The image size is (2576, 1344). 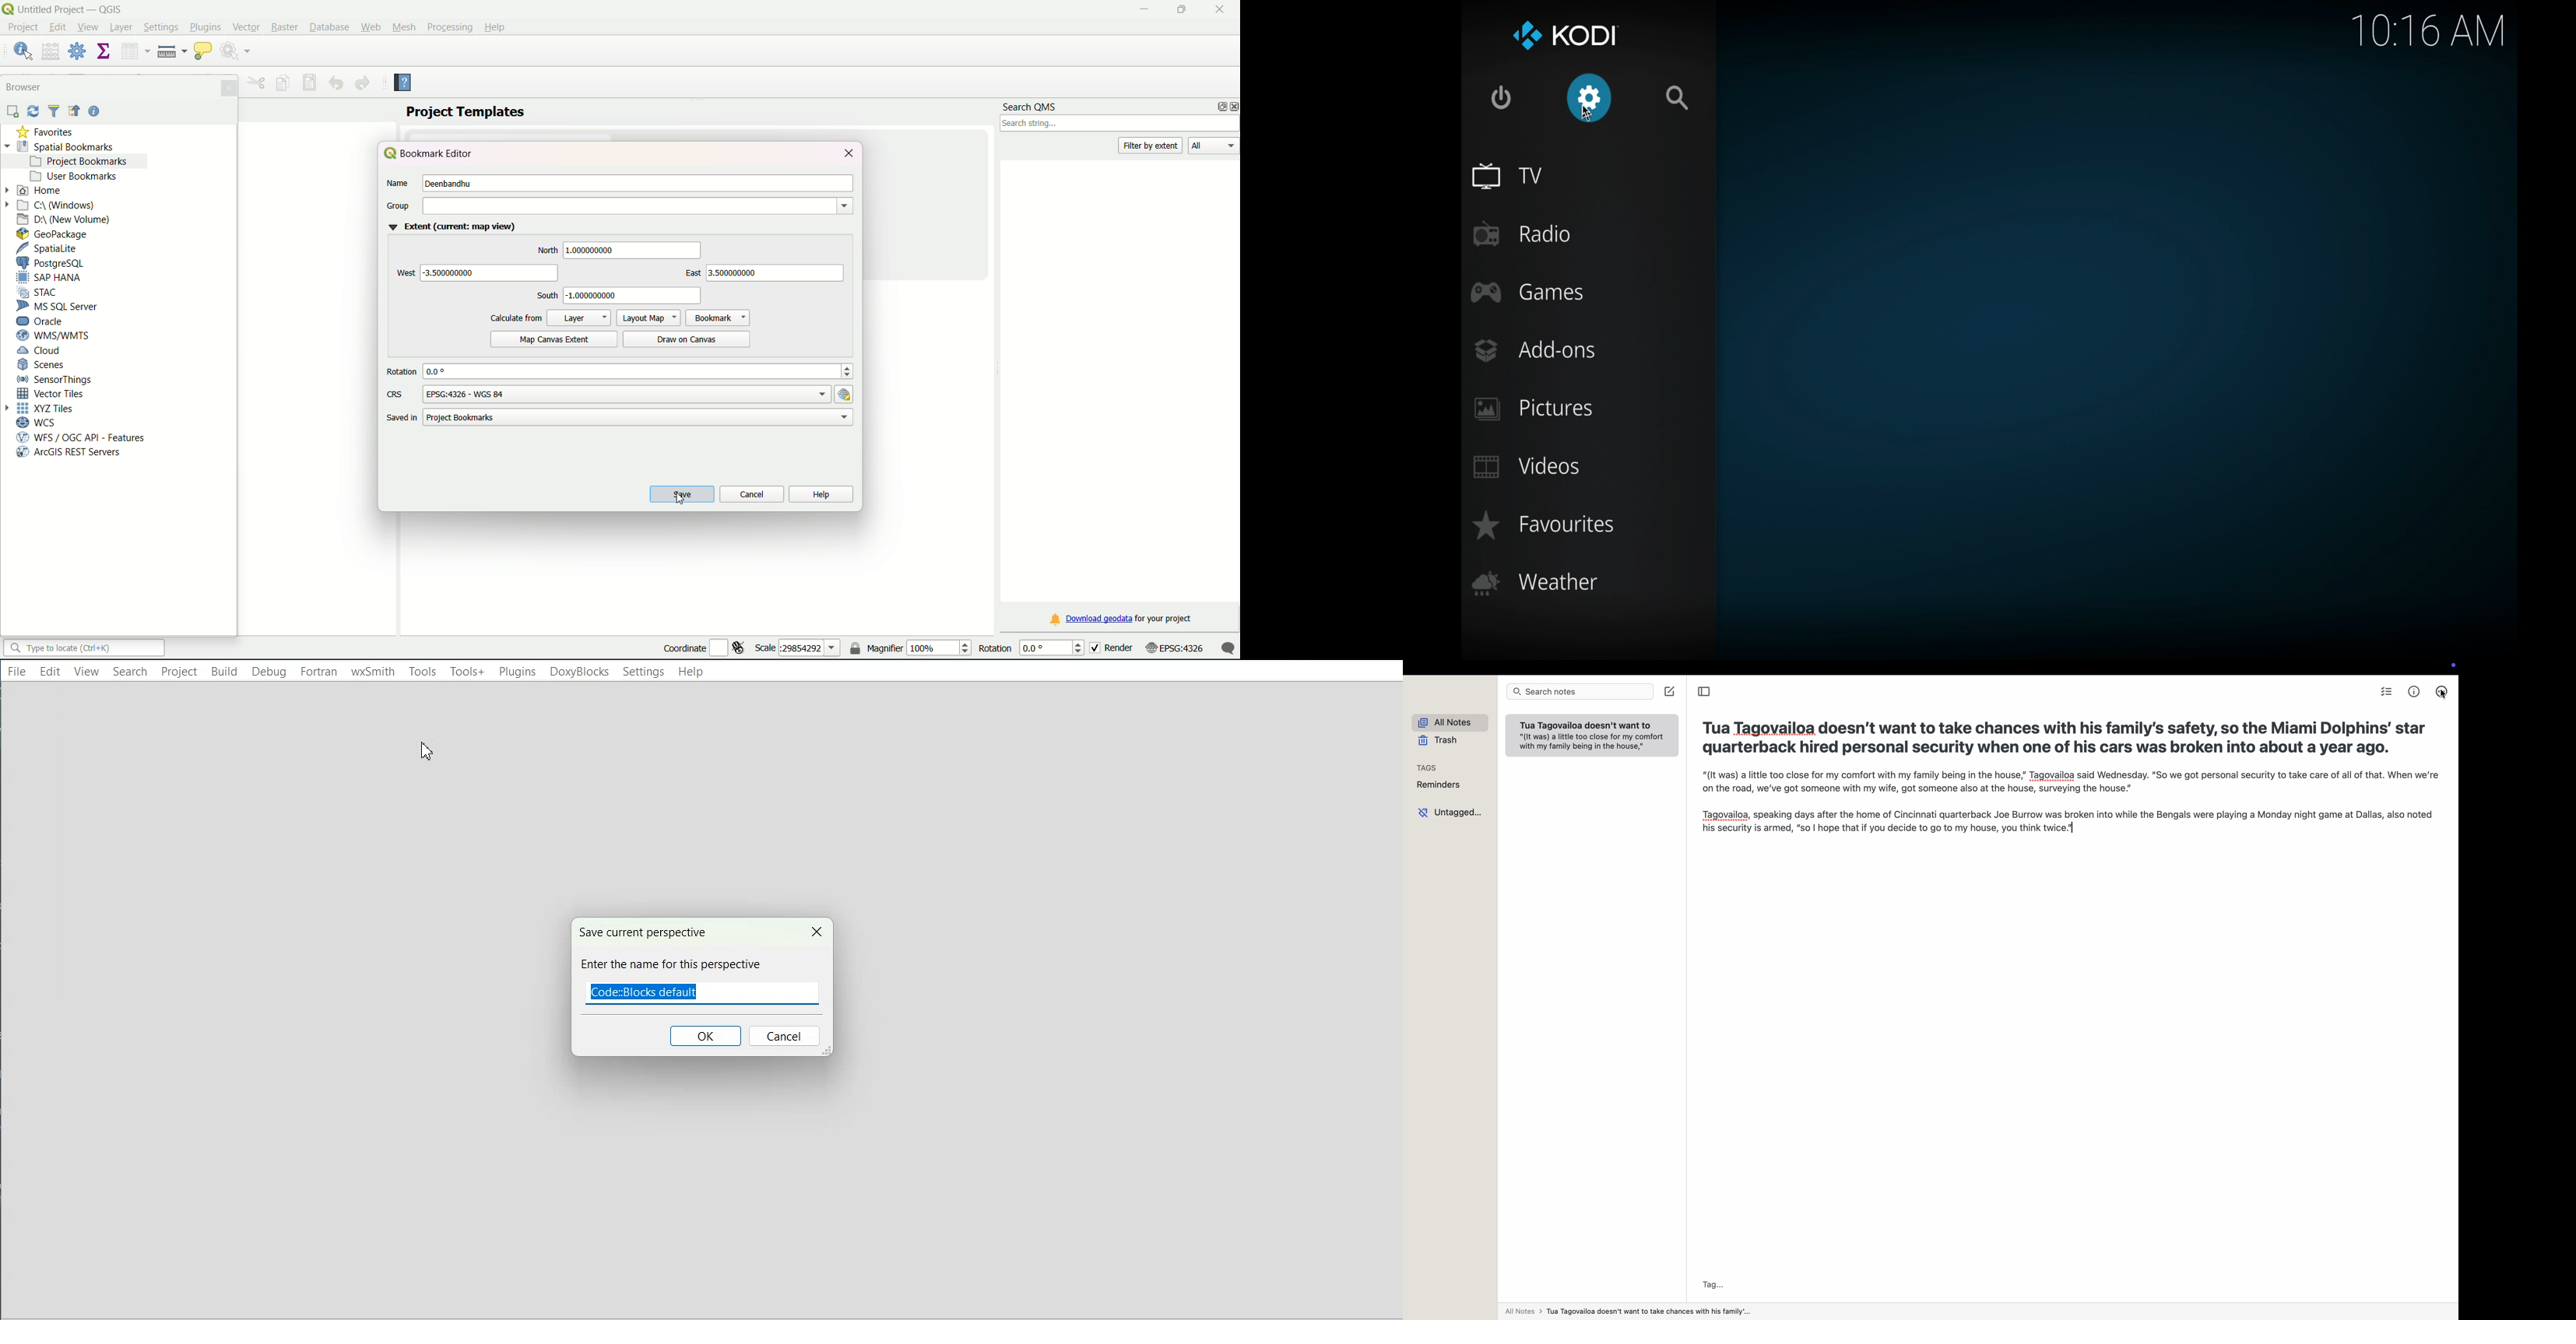 What do you see at coordinates (1589, 98) in the screenshot?
I see `settings` at bounding box center [1589, 98].